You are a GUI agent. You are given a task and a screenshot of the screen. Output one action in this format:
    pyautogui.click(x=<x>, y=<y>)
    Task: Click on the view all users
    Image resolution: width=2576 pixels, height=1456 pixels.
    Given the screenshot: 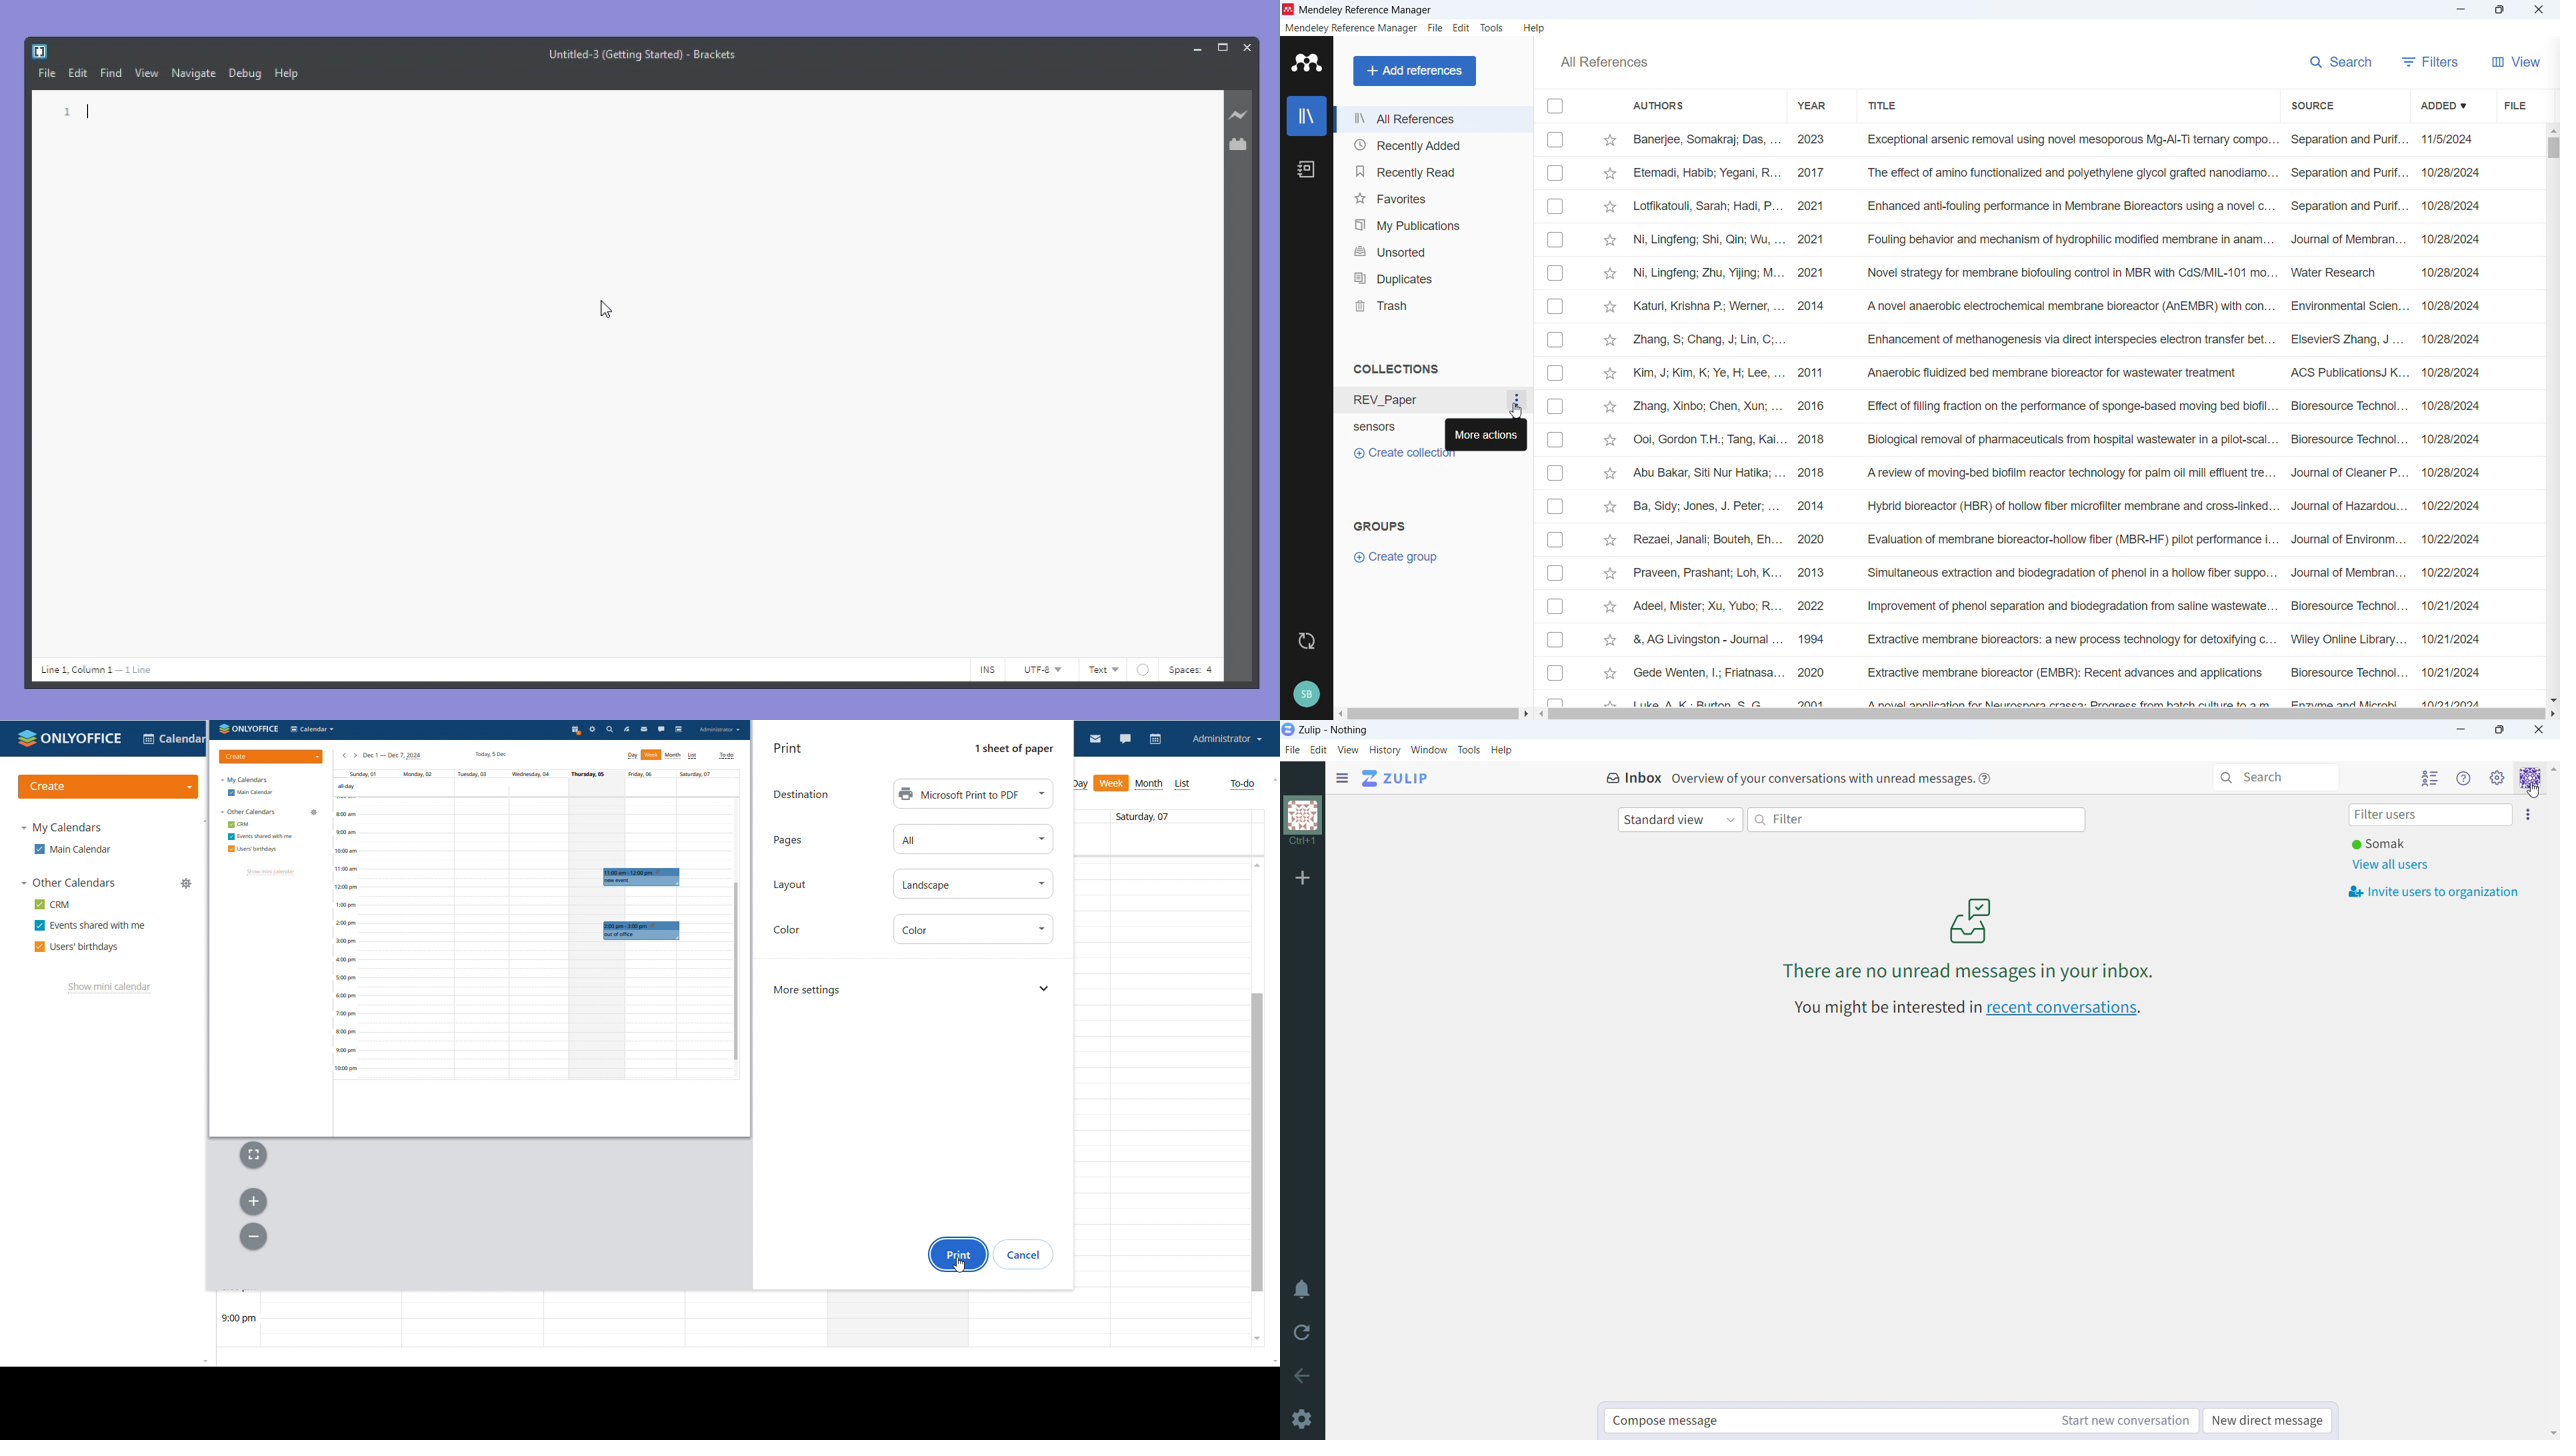 What is the action you would take?
    pyautogui.click(x=2392, y=865)
    